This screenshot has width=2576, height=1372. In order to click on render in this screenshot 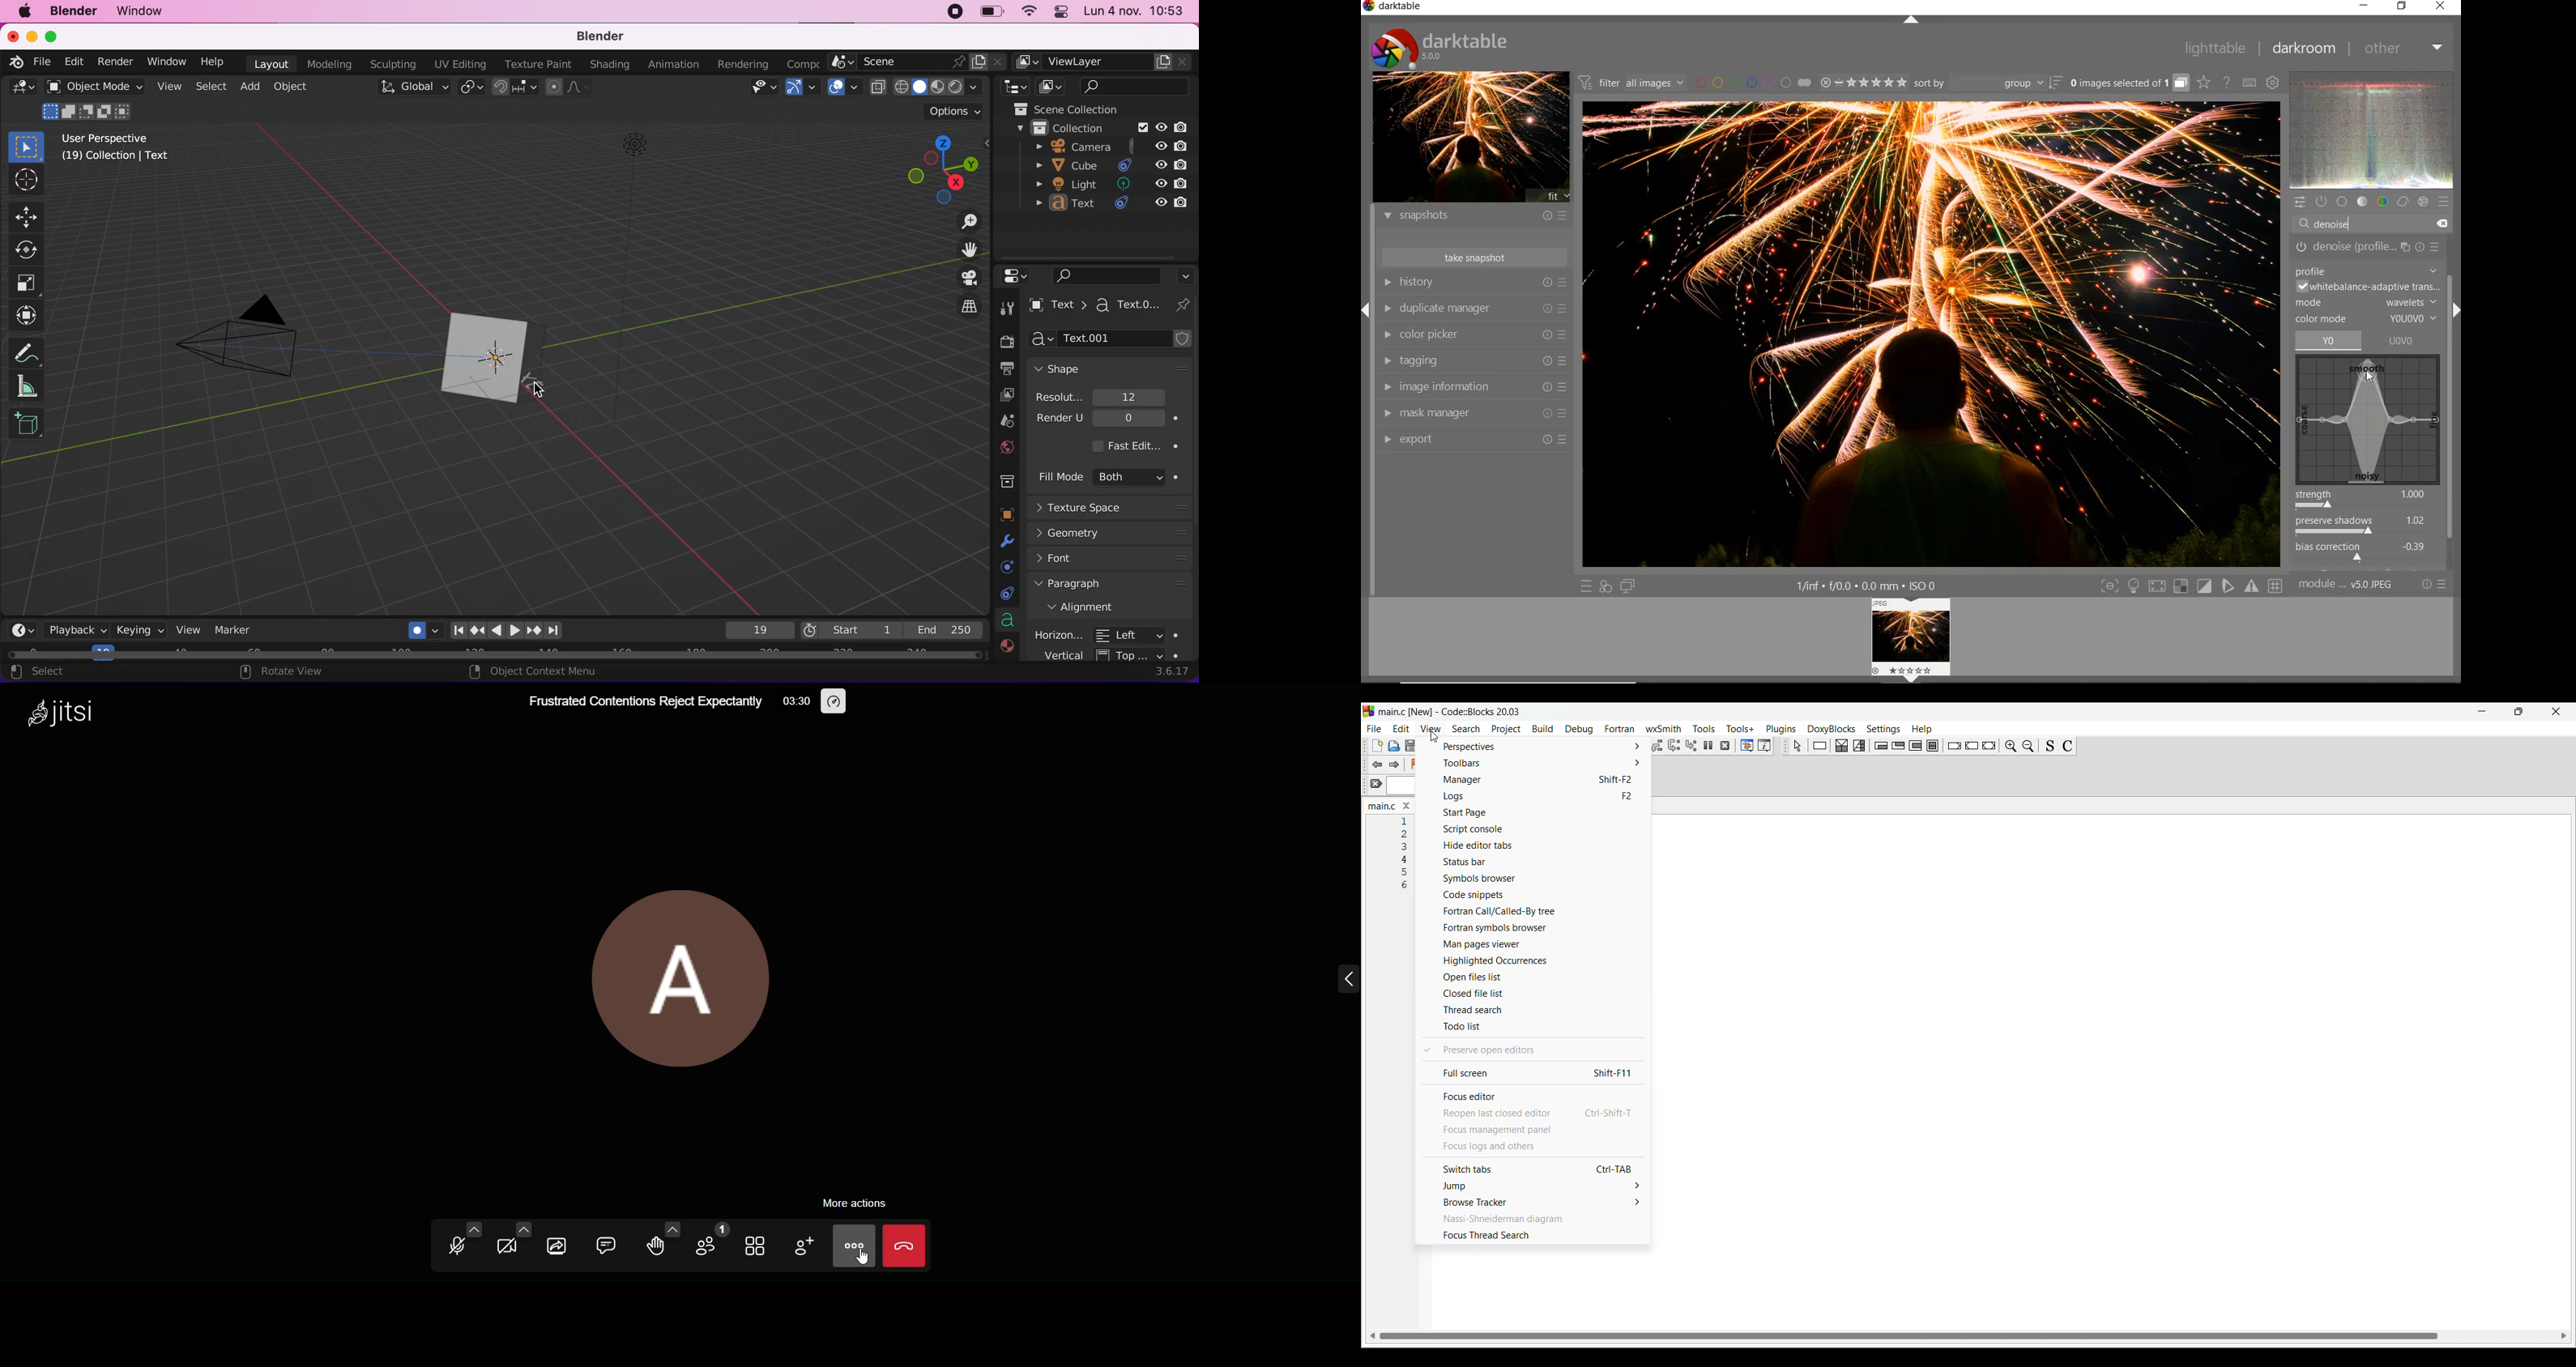, I will do `click(116, 62)`.